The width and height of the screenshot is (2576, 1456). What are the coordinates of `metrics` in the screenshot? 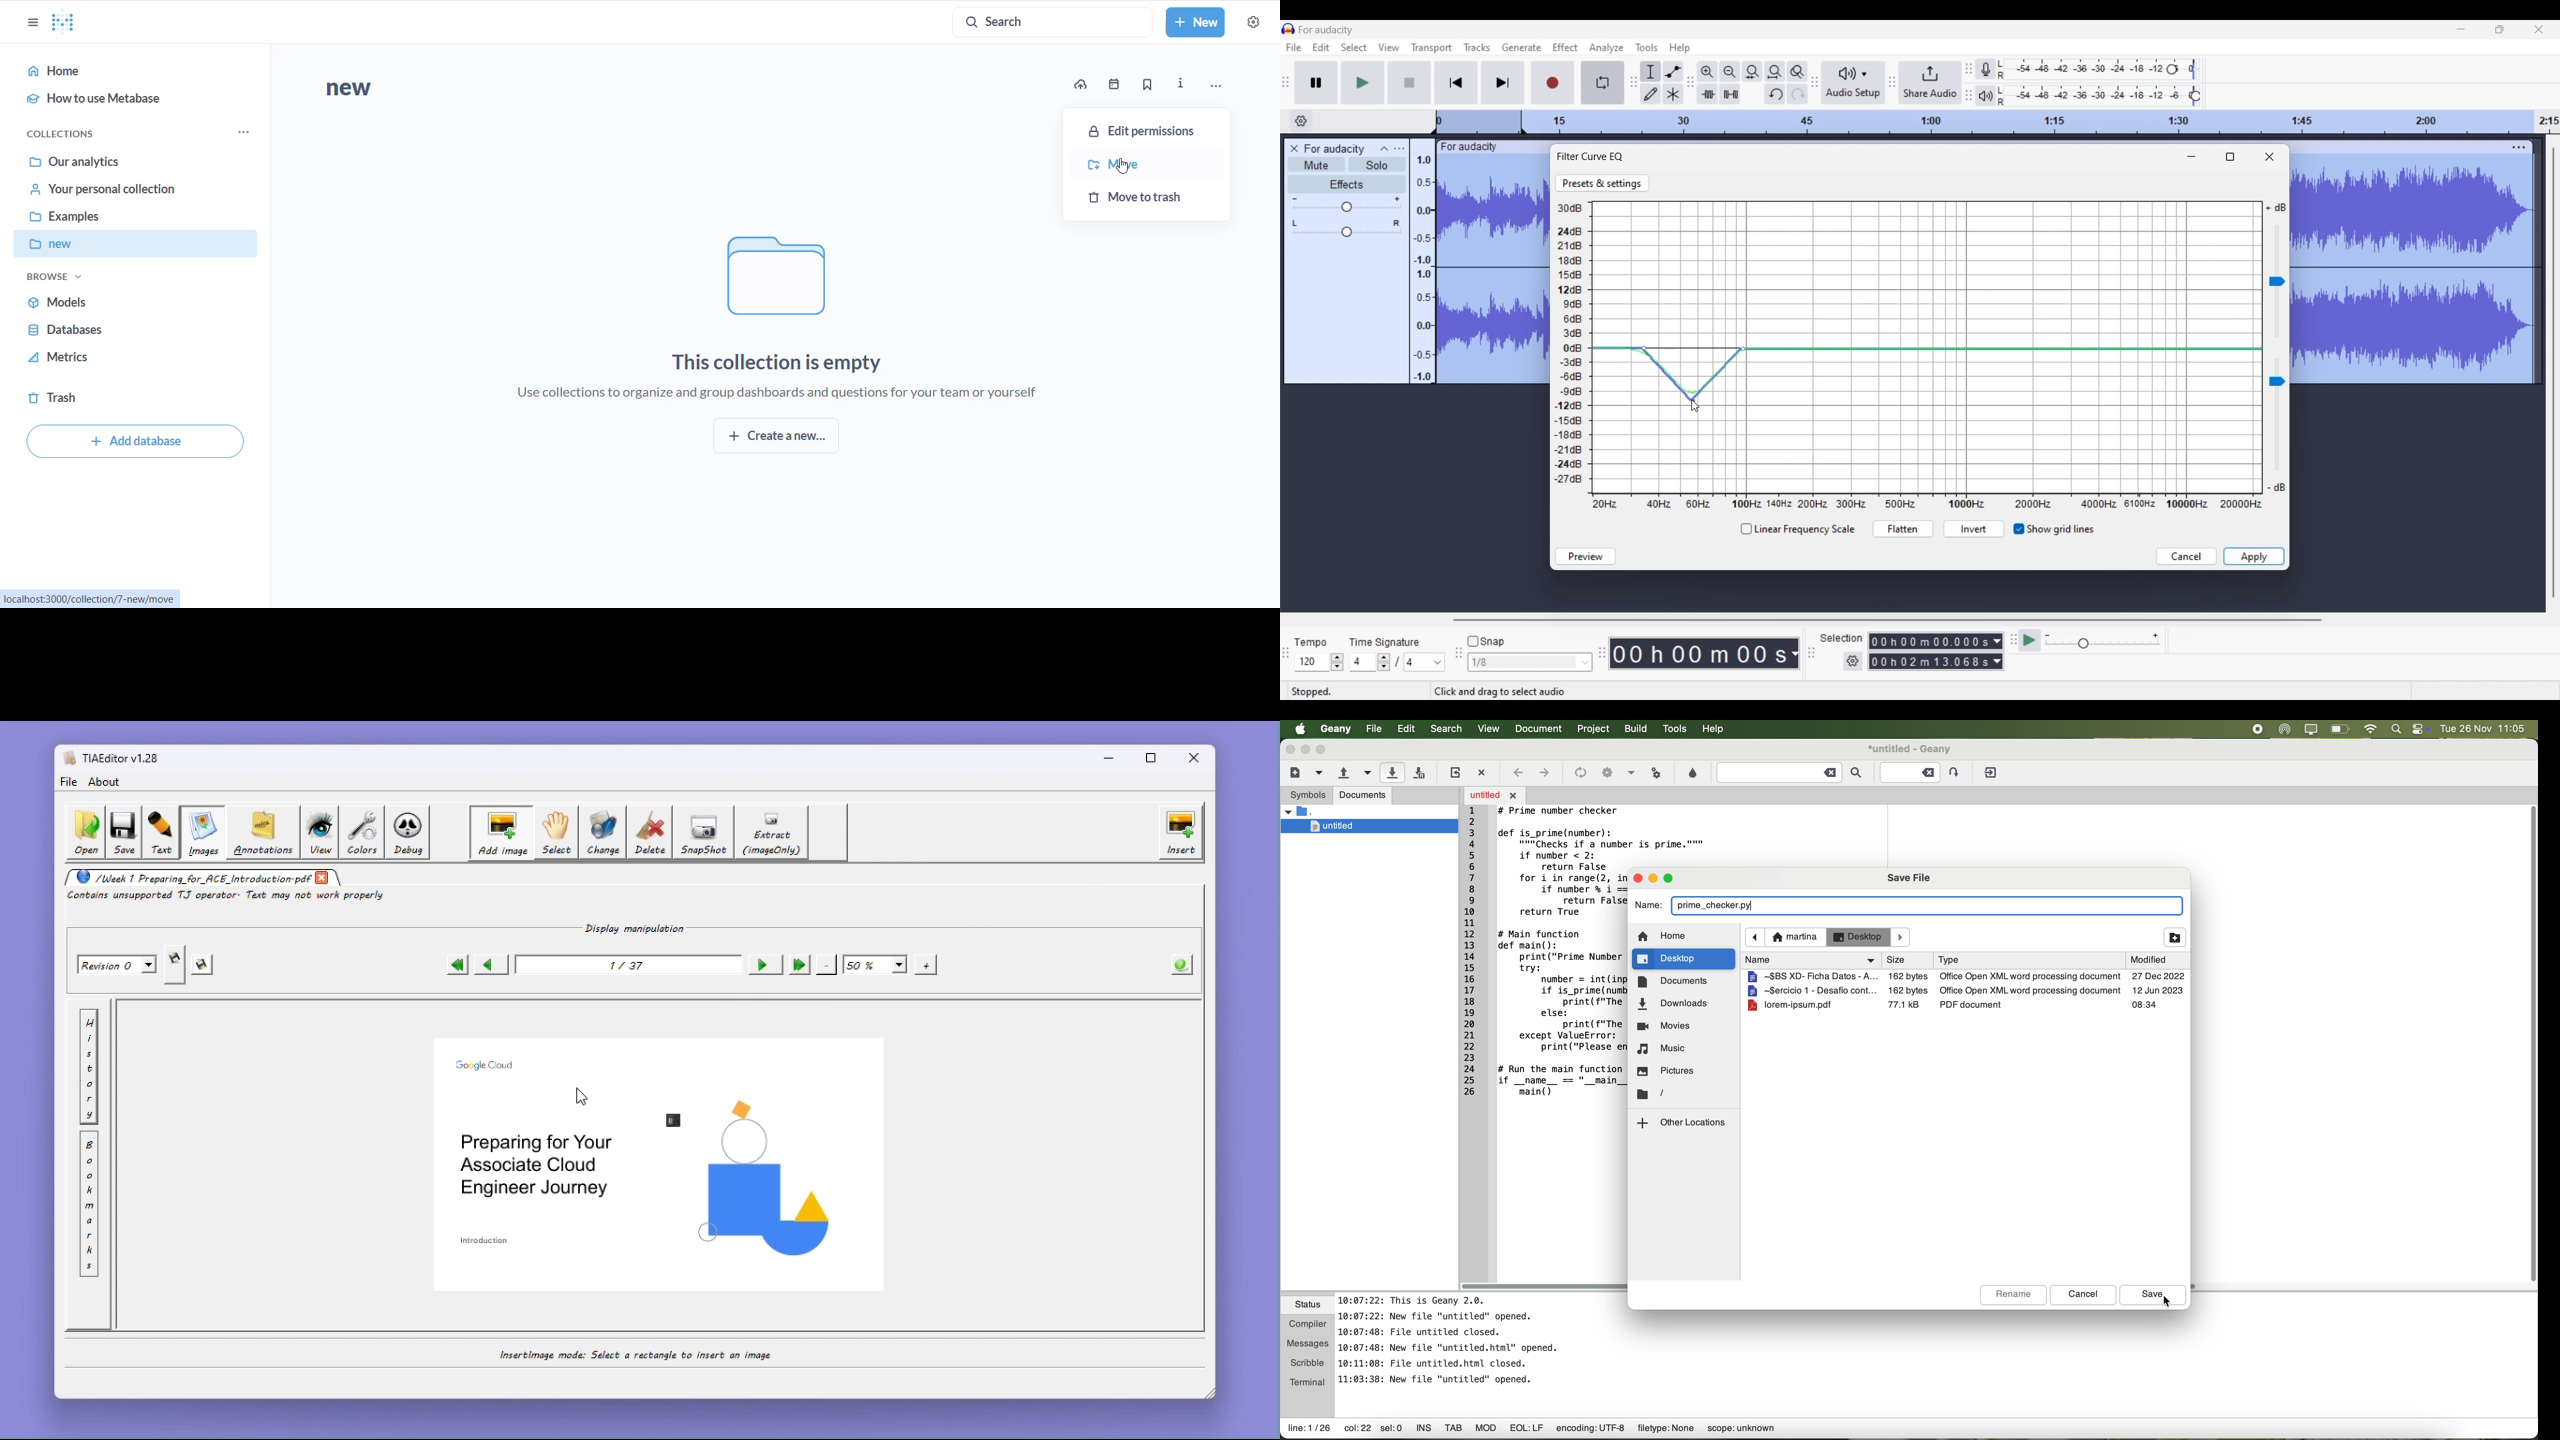 It's located at (99, 361).